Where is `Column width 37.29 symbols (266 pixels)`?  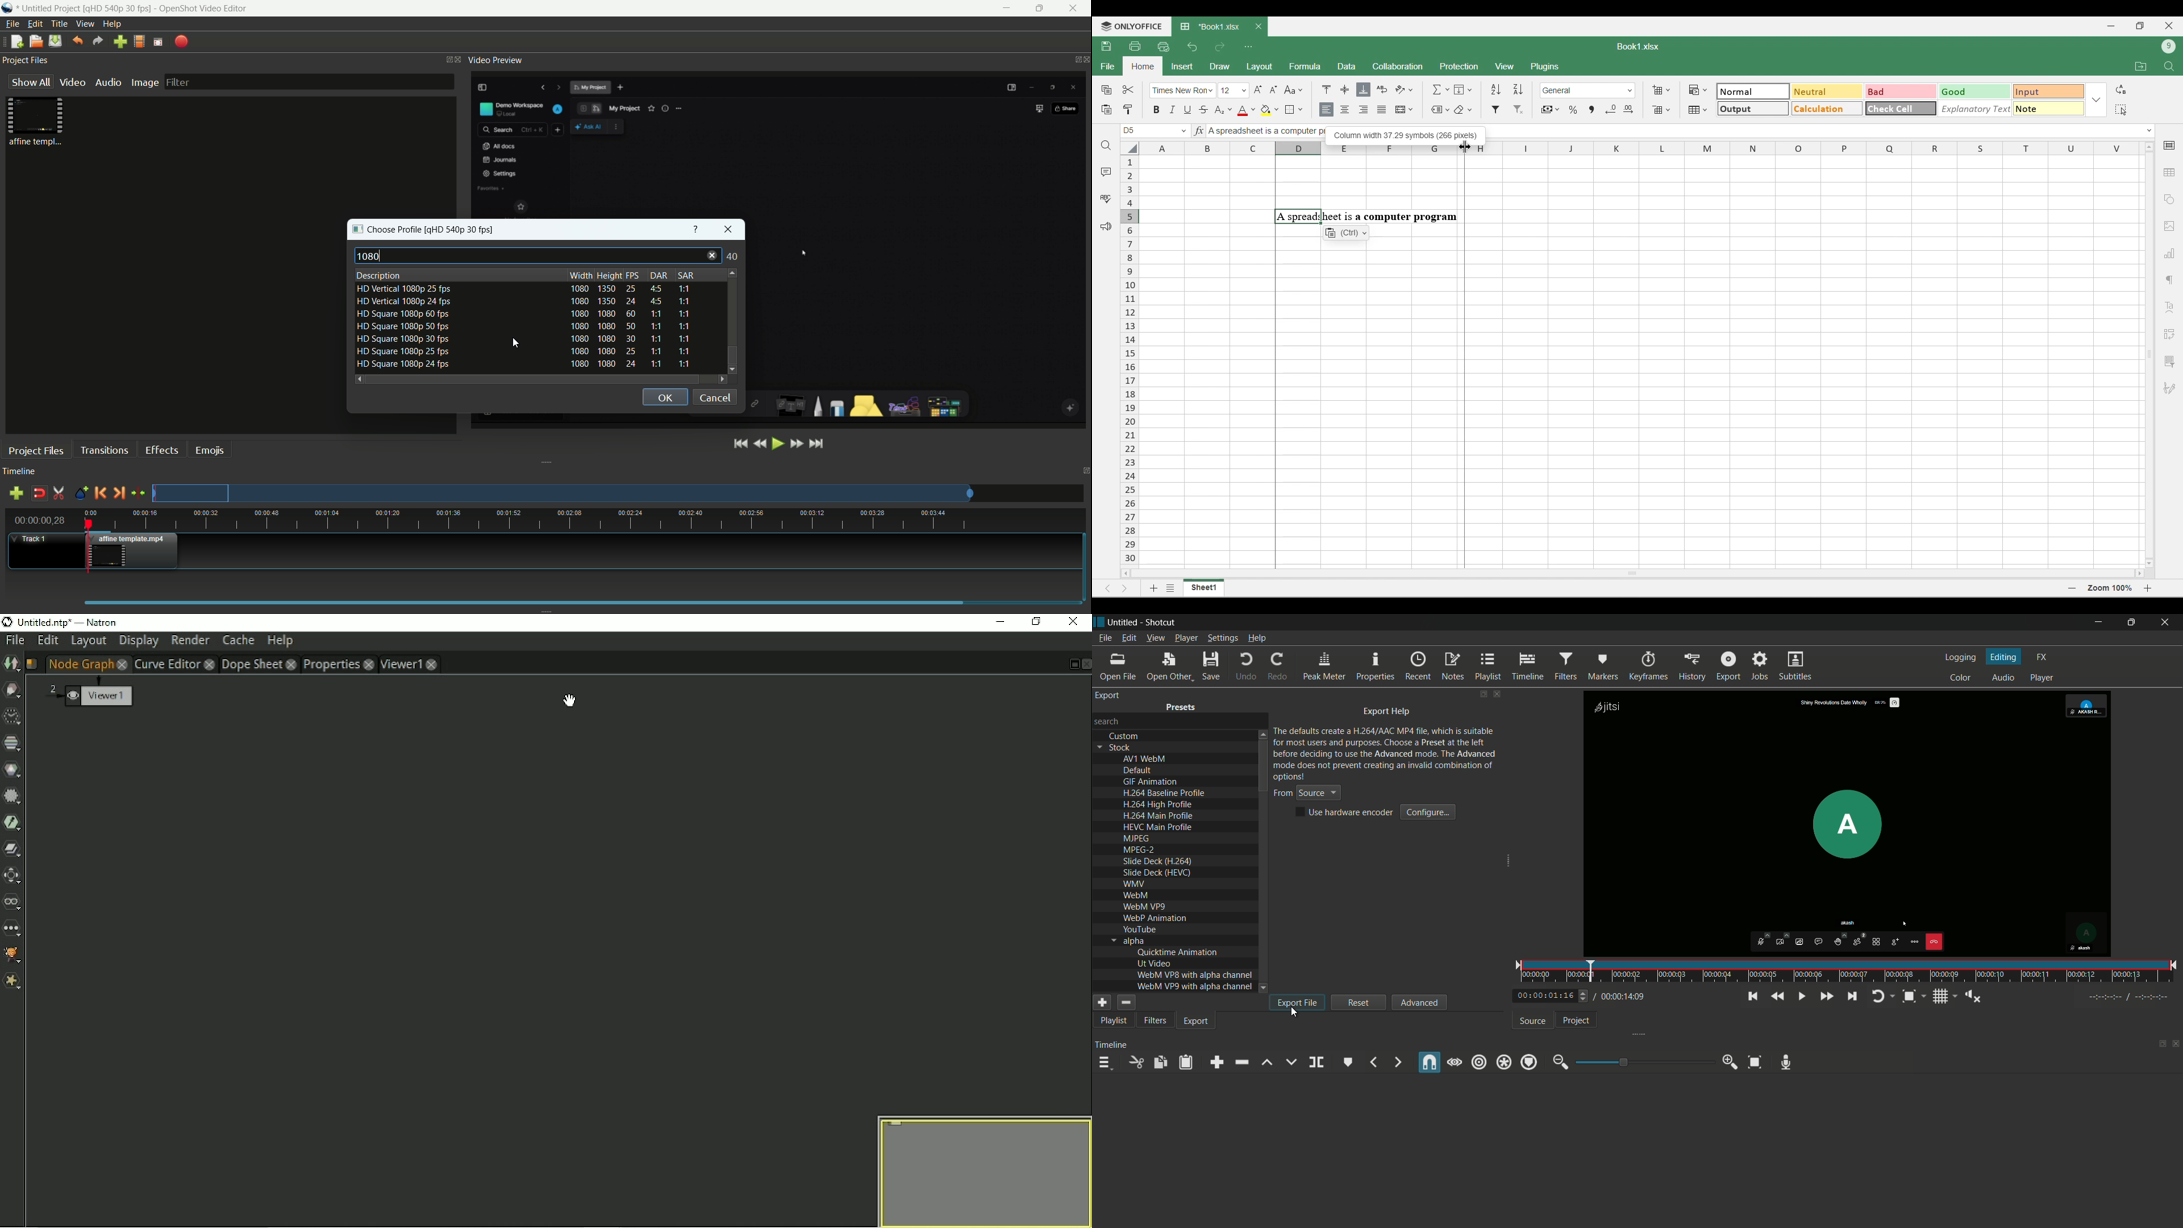 Column width 37.29 symbols (266 pixels) is located at coordinates (1405, 134).